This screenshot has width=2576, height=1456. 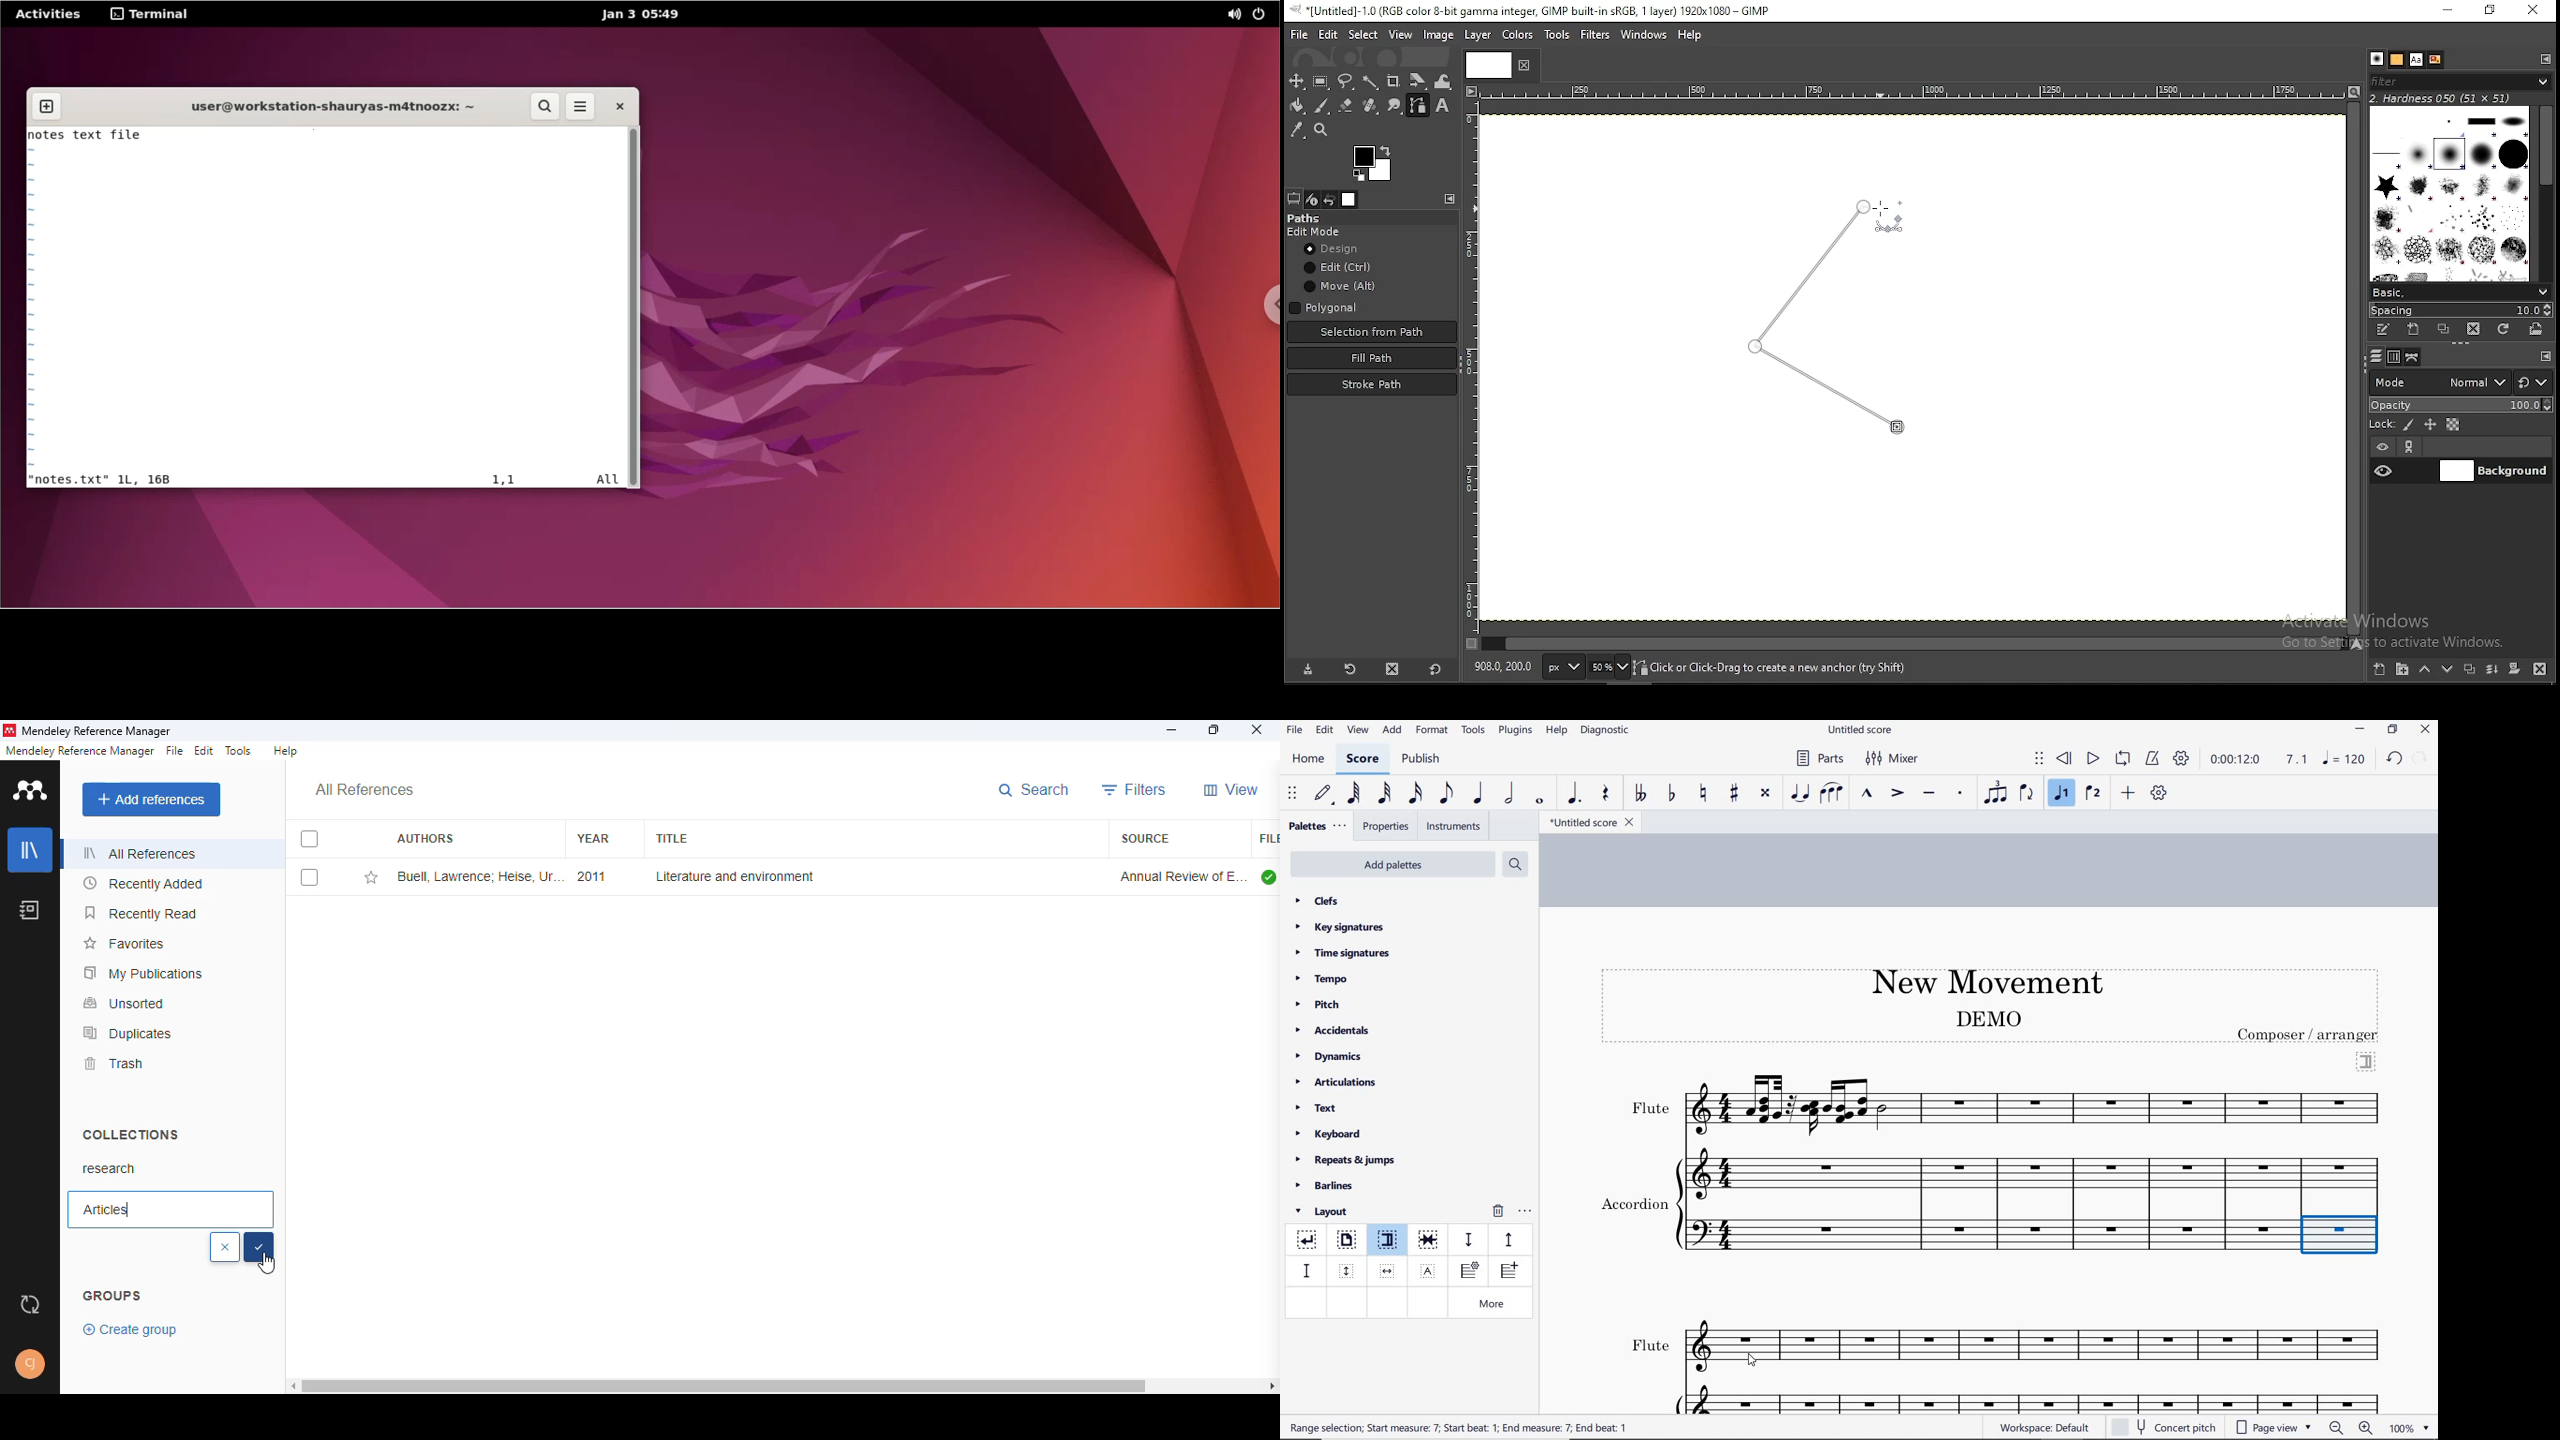 What do you see at coordinates (239, 751) in the screenshot?
I see `tools` at bounding box center [239, 751].